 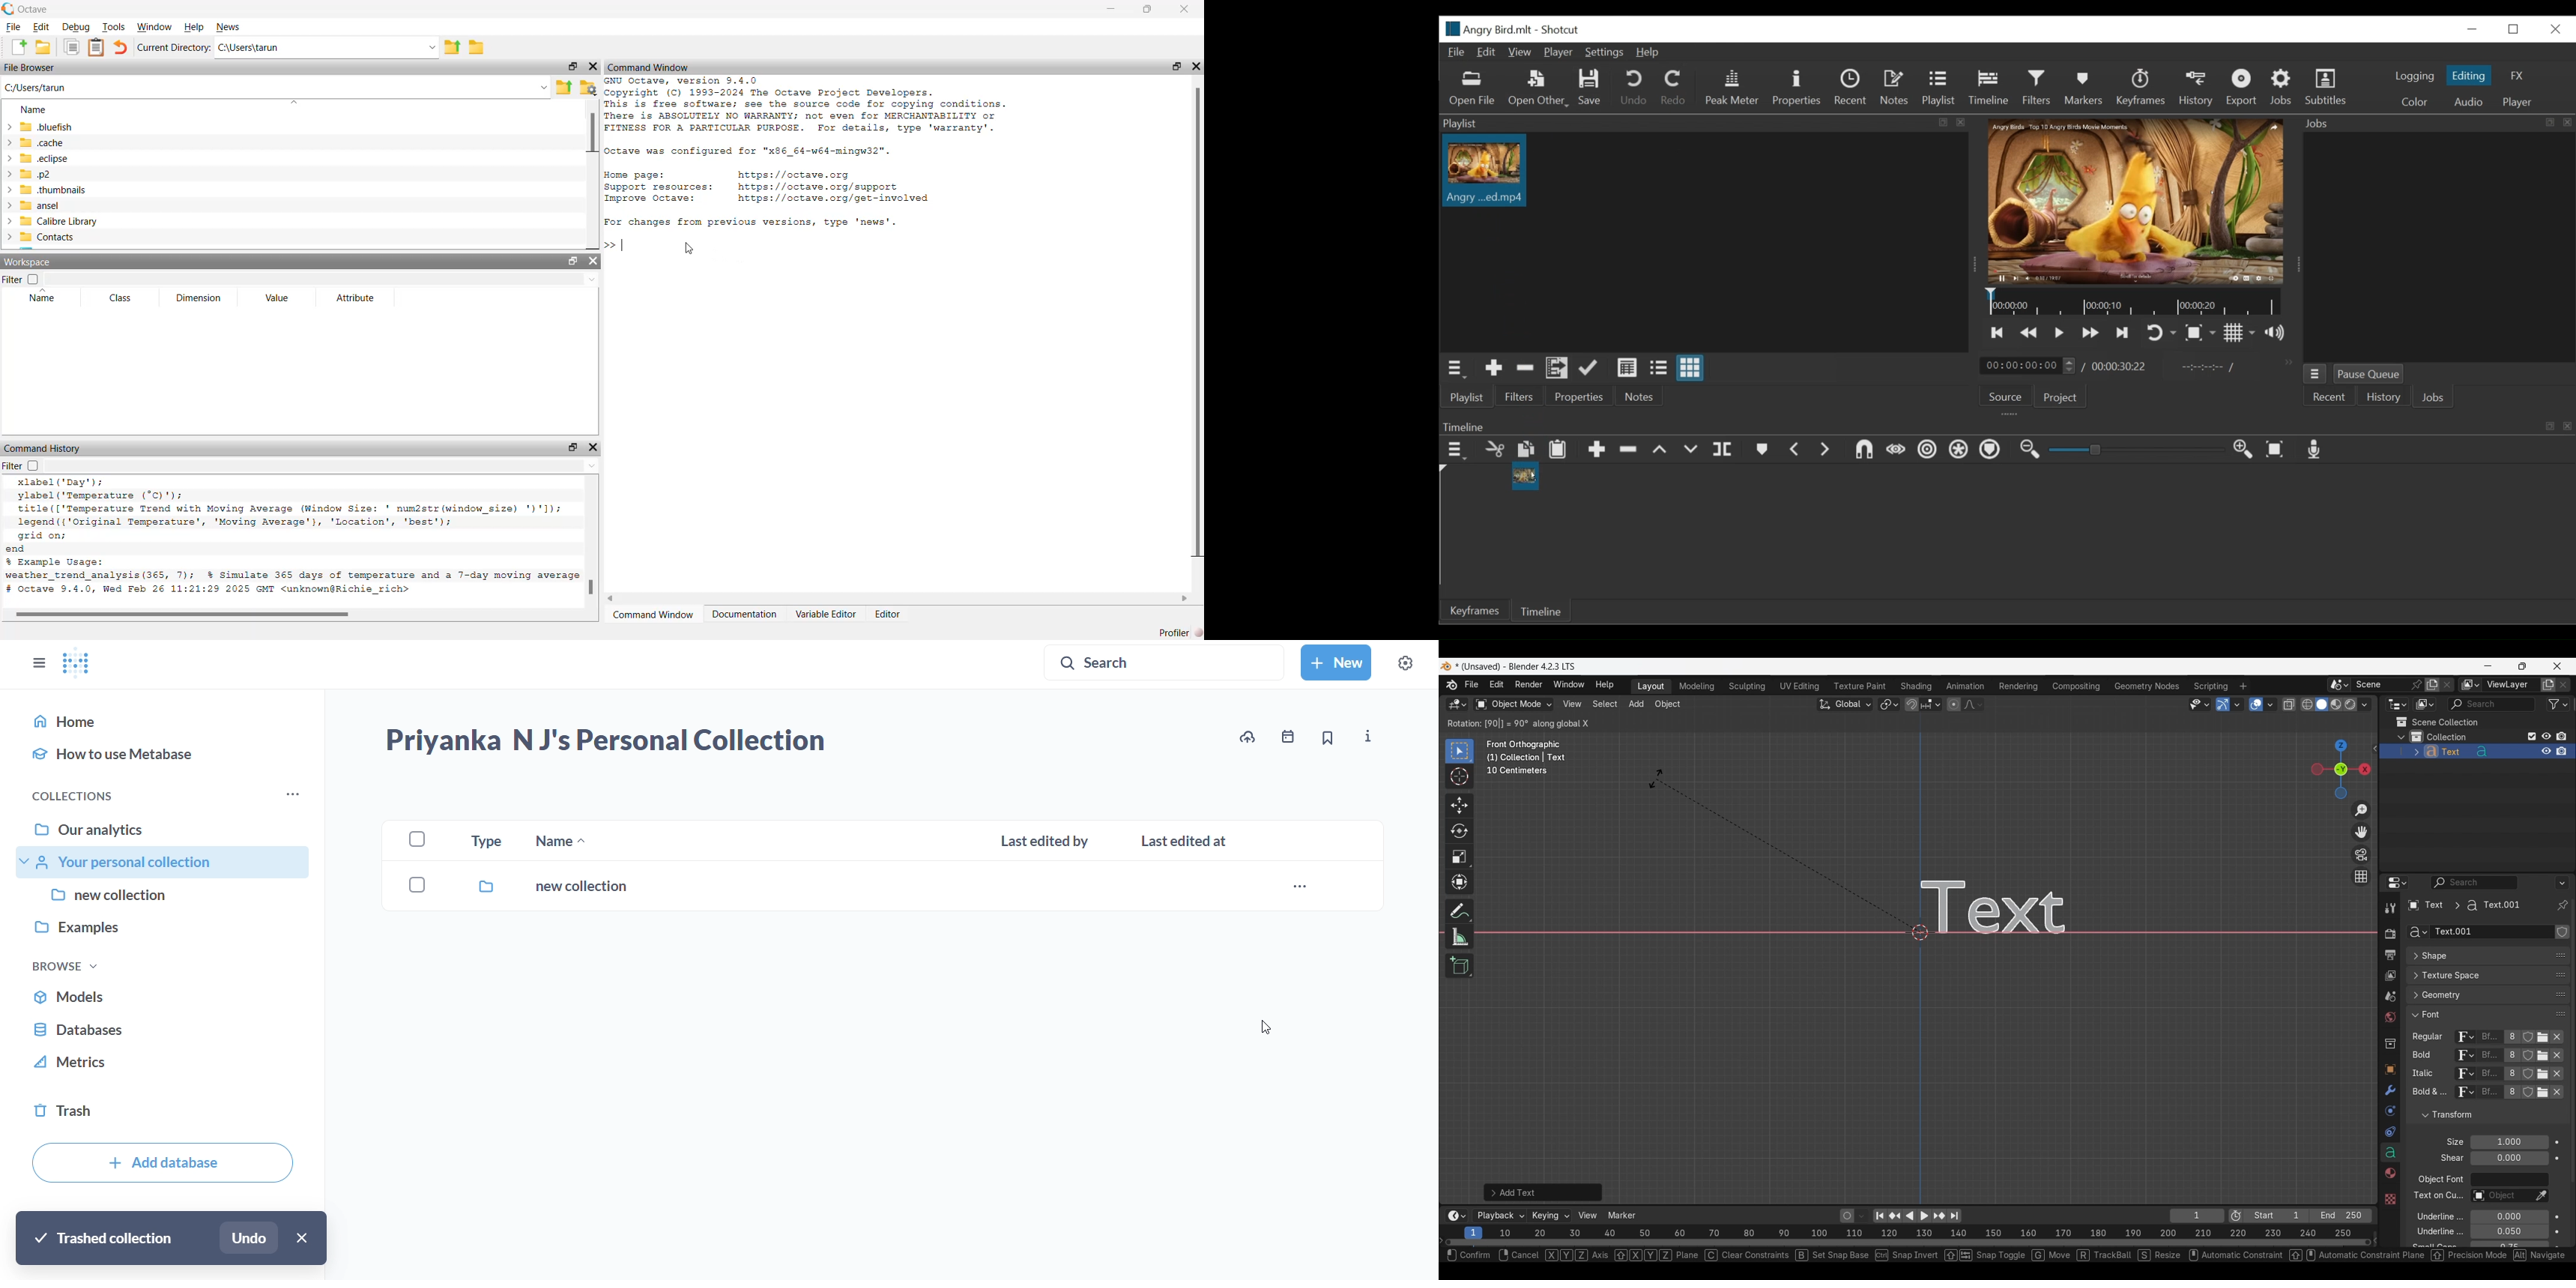 What do you see at coordinates (1590, 88) in the screenshot?
I see `Save` at bounding box center [1590, 88].